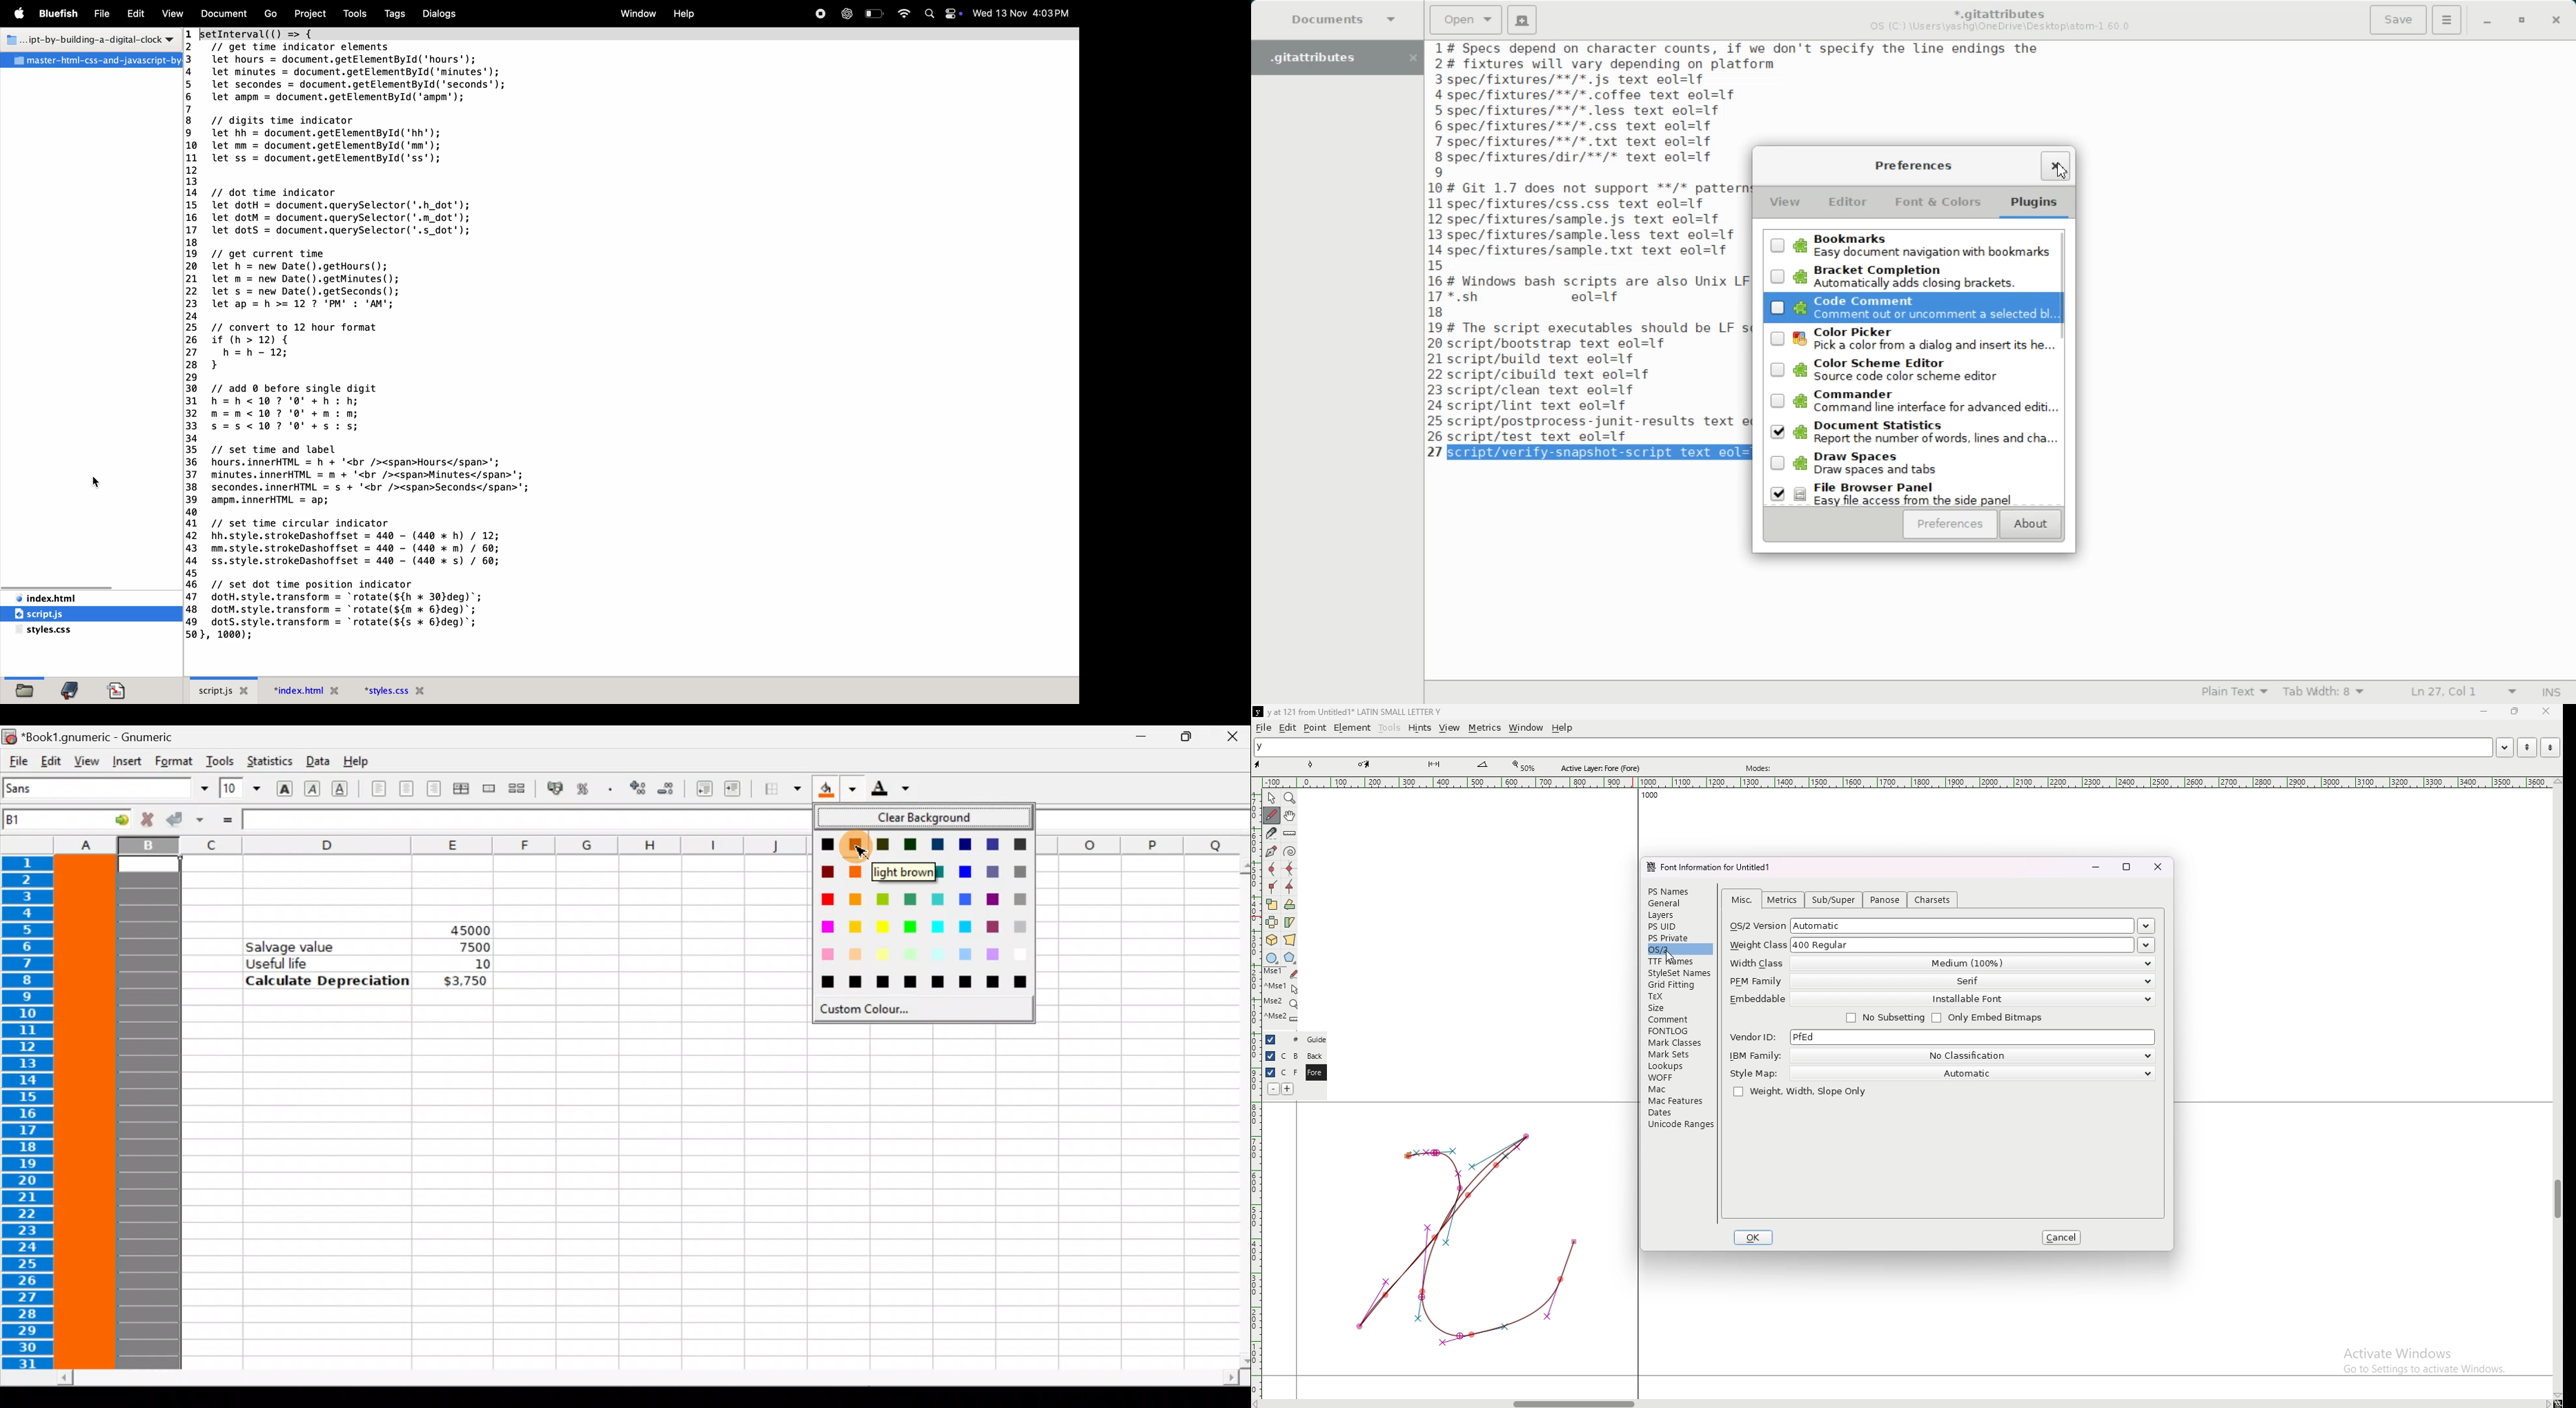  What do you see at coordinates (1760, 768) in the screenshot?
I see `modes` at bounding box center [1760, 768].